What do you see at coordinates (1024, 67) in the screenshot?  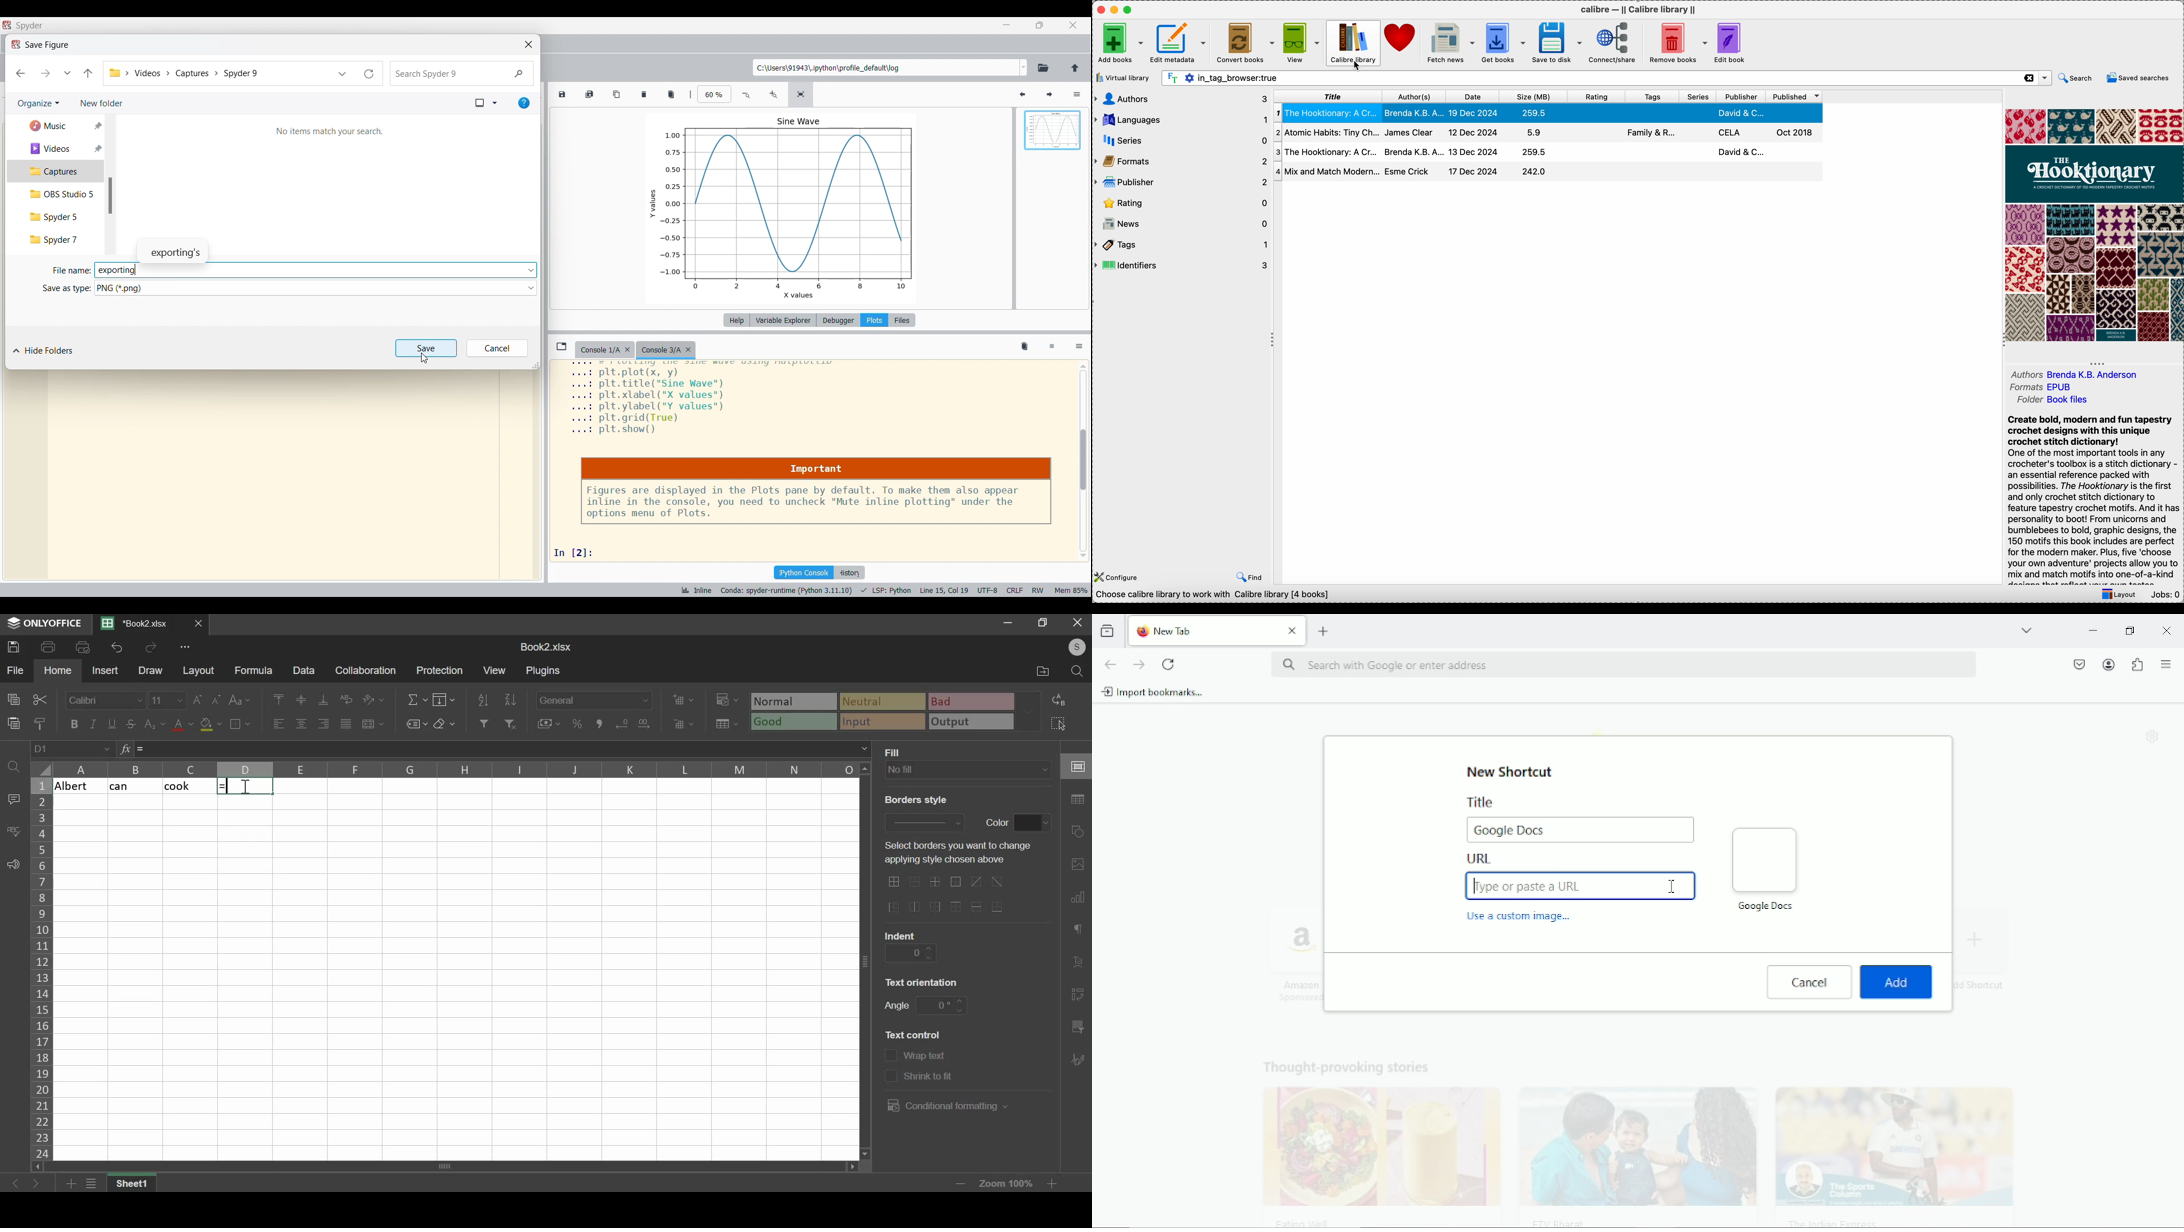 I see `Location options` at bounding box center [1024, 67].